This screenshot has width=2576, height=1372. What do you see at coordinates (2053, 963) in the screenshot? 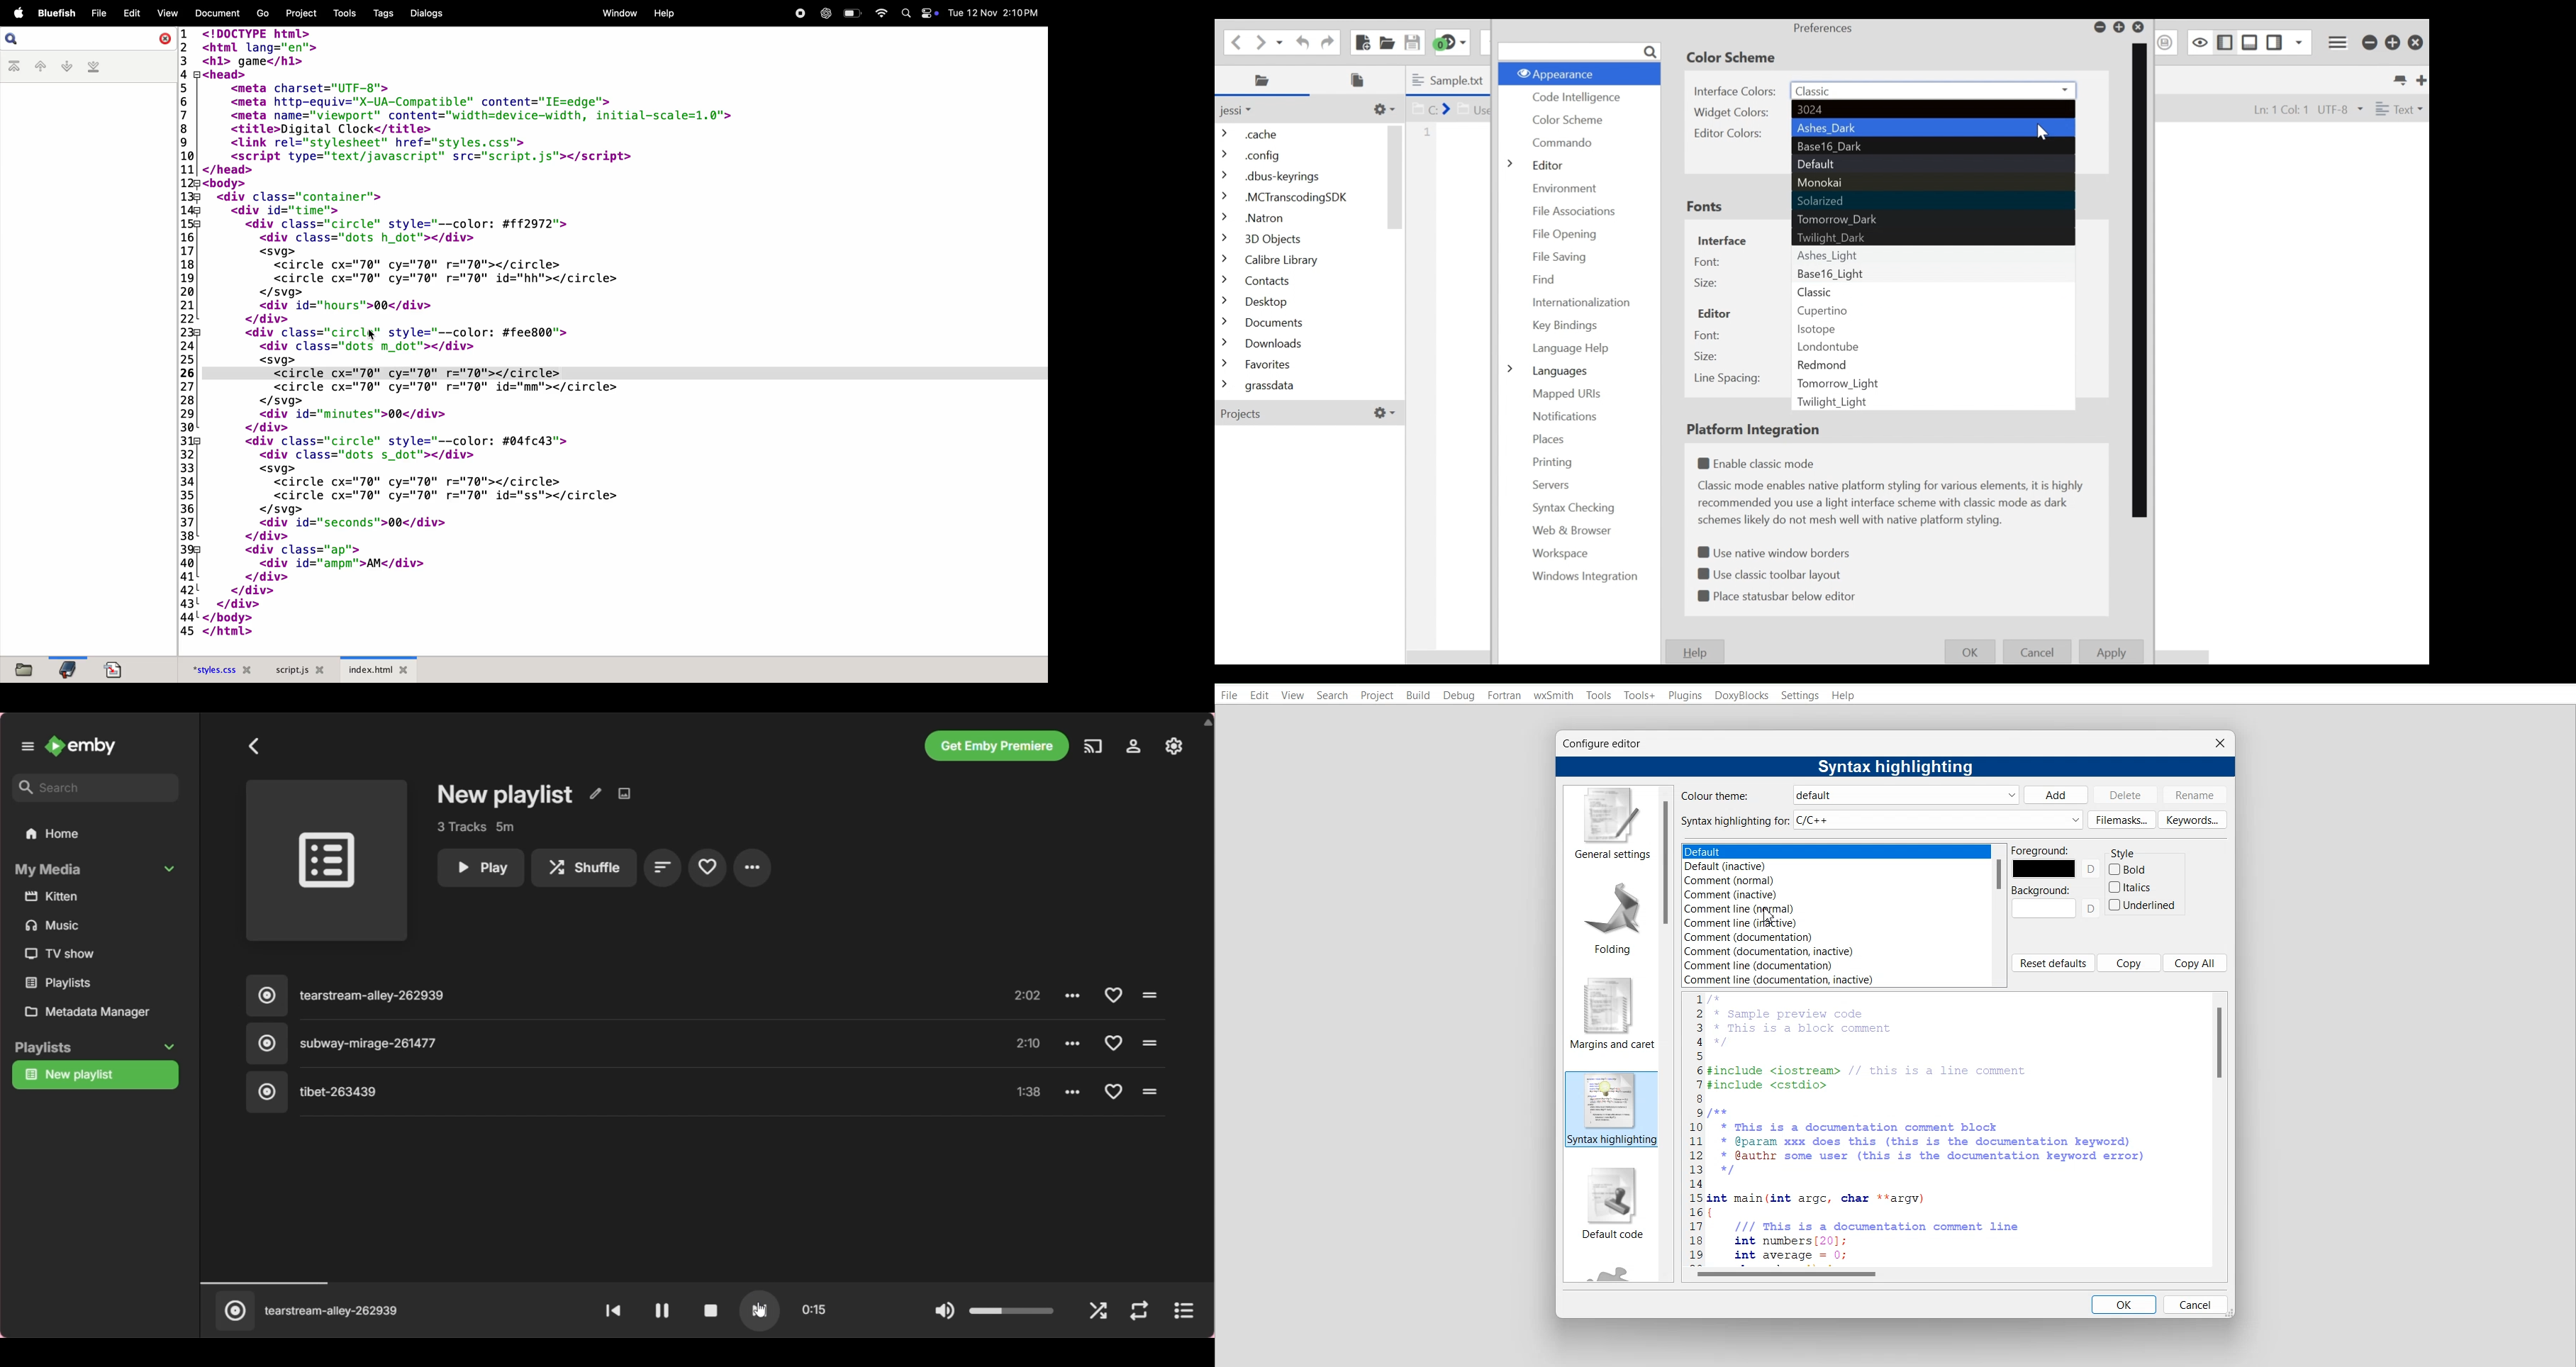
I see `Reset default` at bounding box center [2053, 963].